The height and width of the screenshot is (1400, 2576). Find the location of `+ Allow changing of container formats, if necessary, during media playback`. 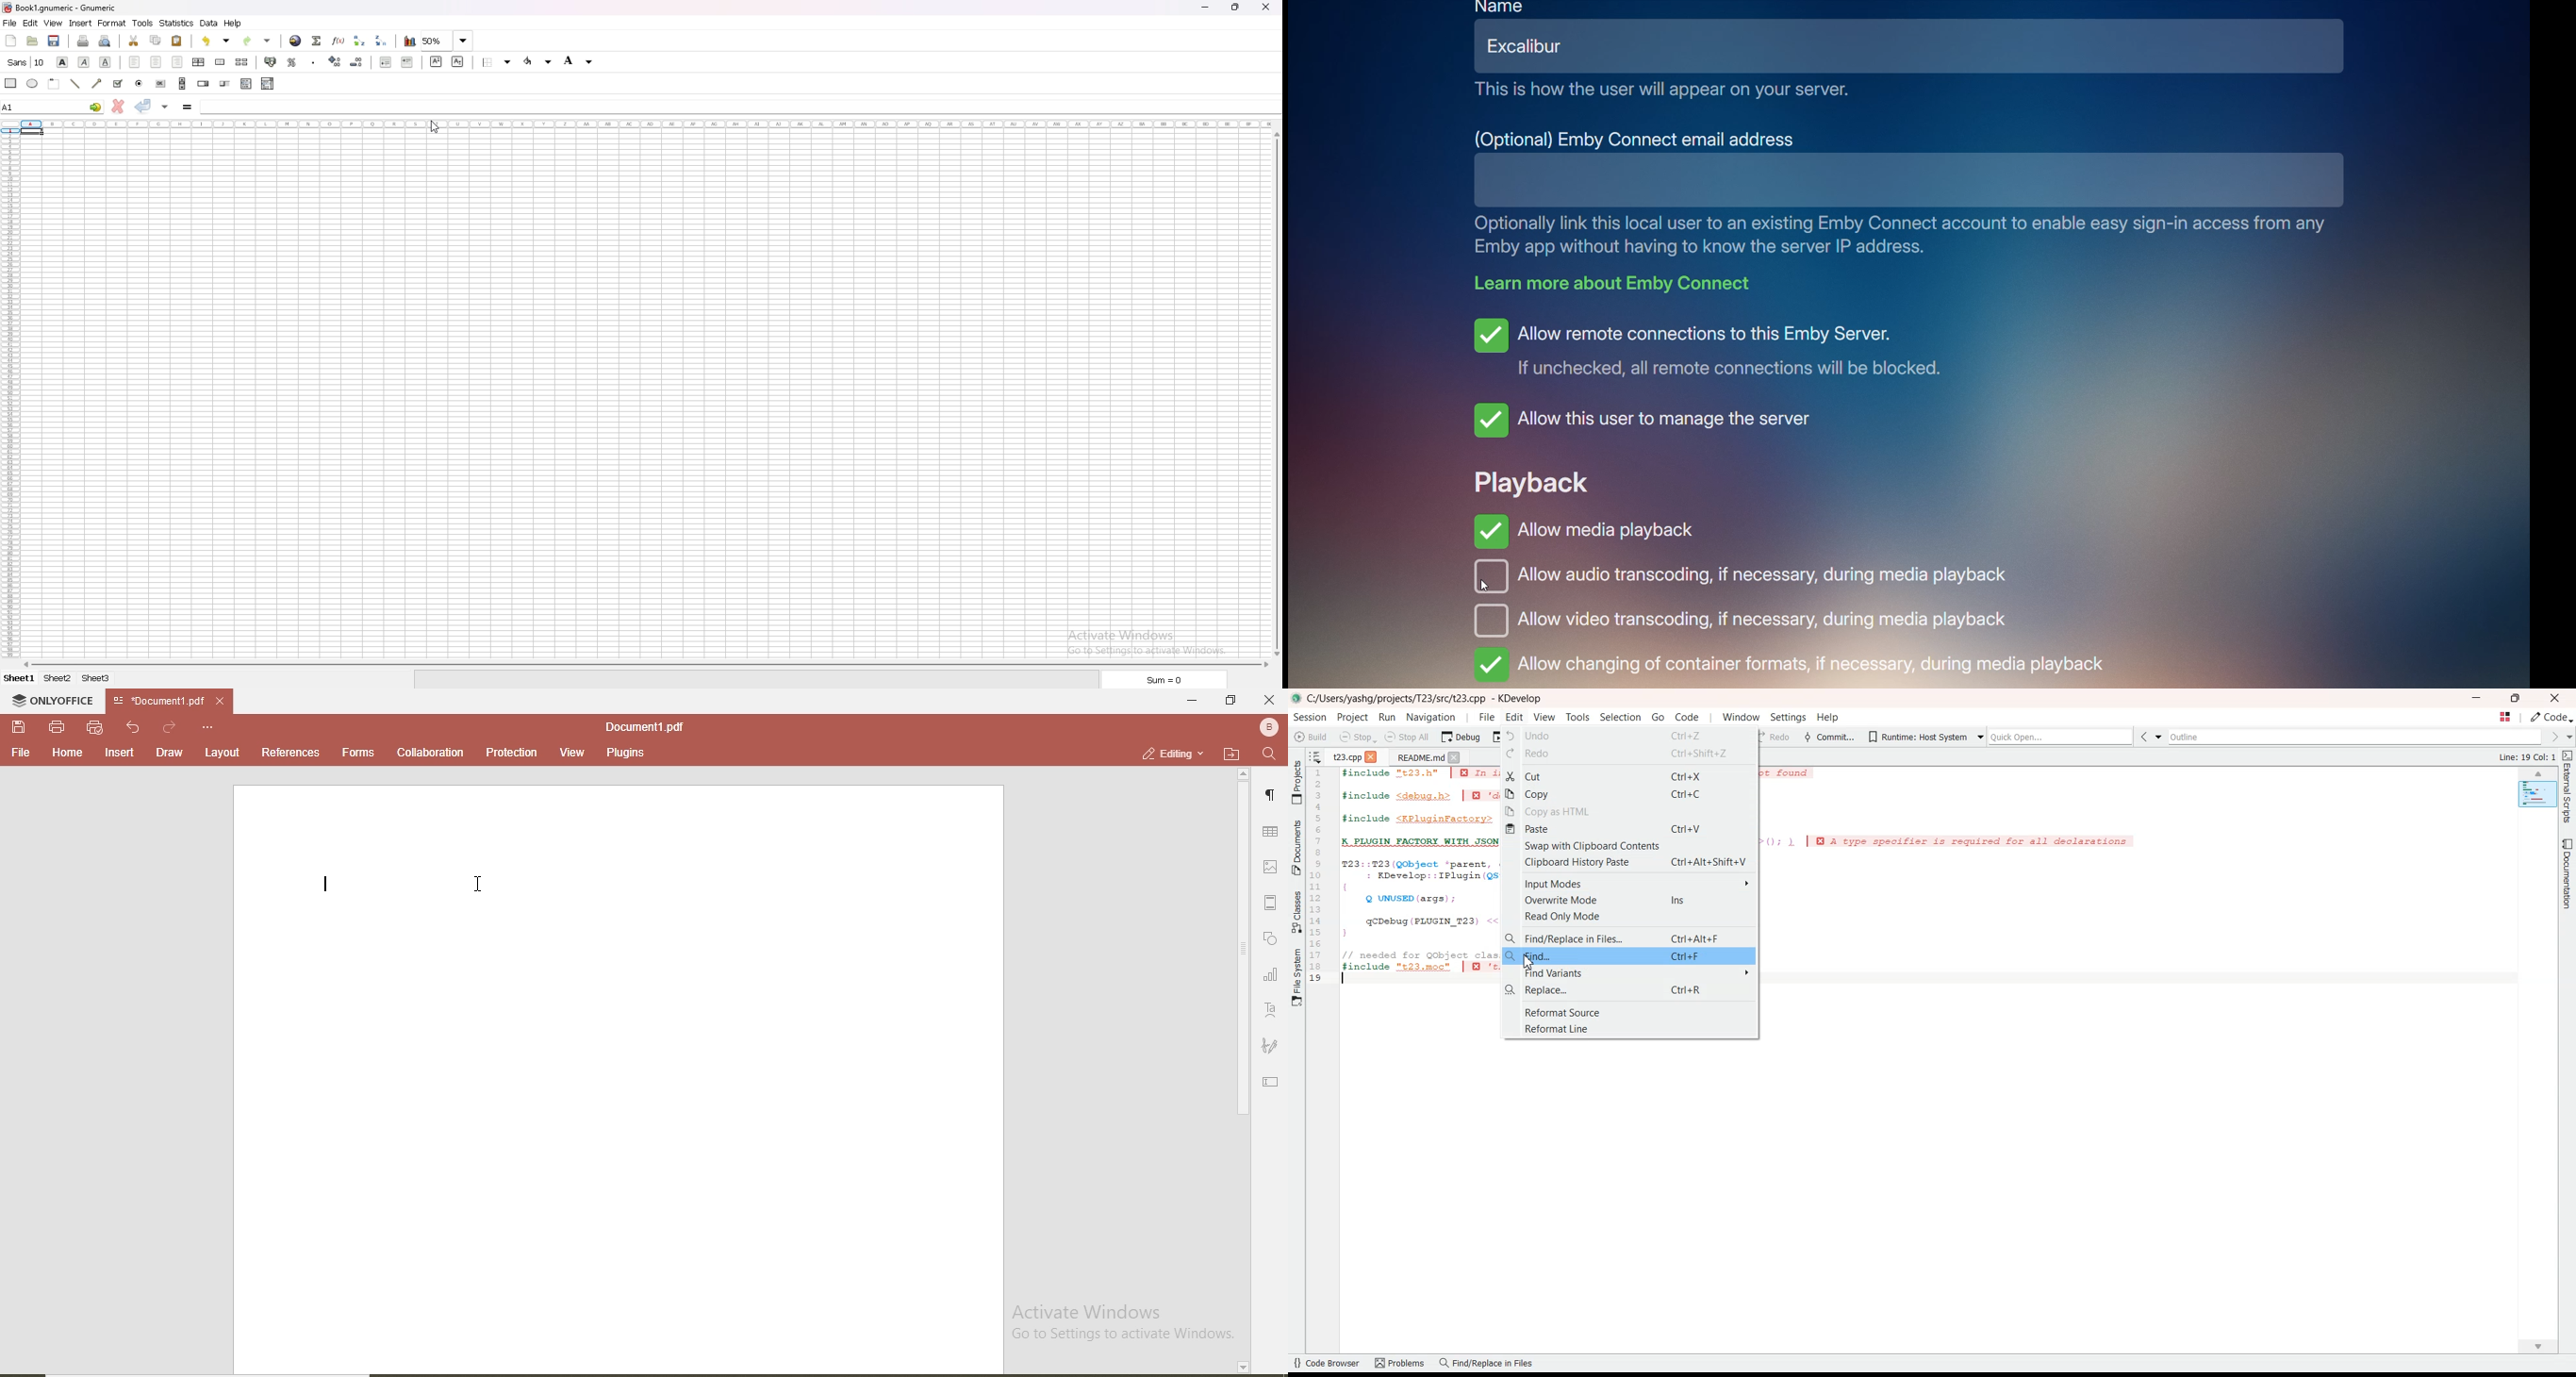

+ Allow changing of container formats, if necessary, during media playback is located at coordinates (1794, 665).